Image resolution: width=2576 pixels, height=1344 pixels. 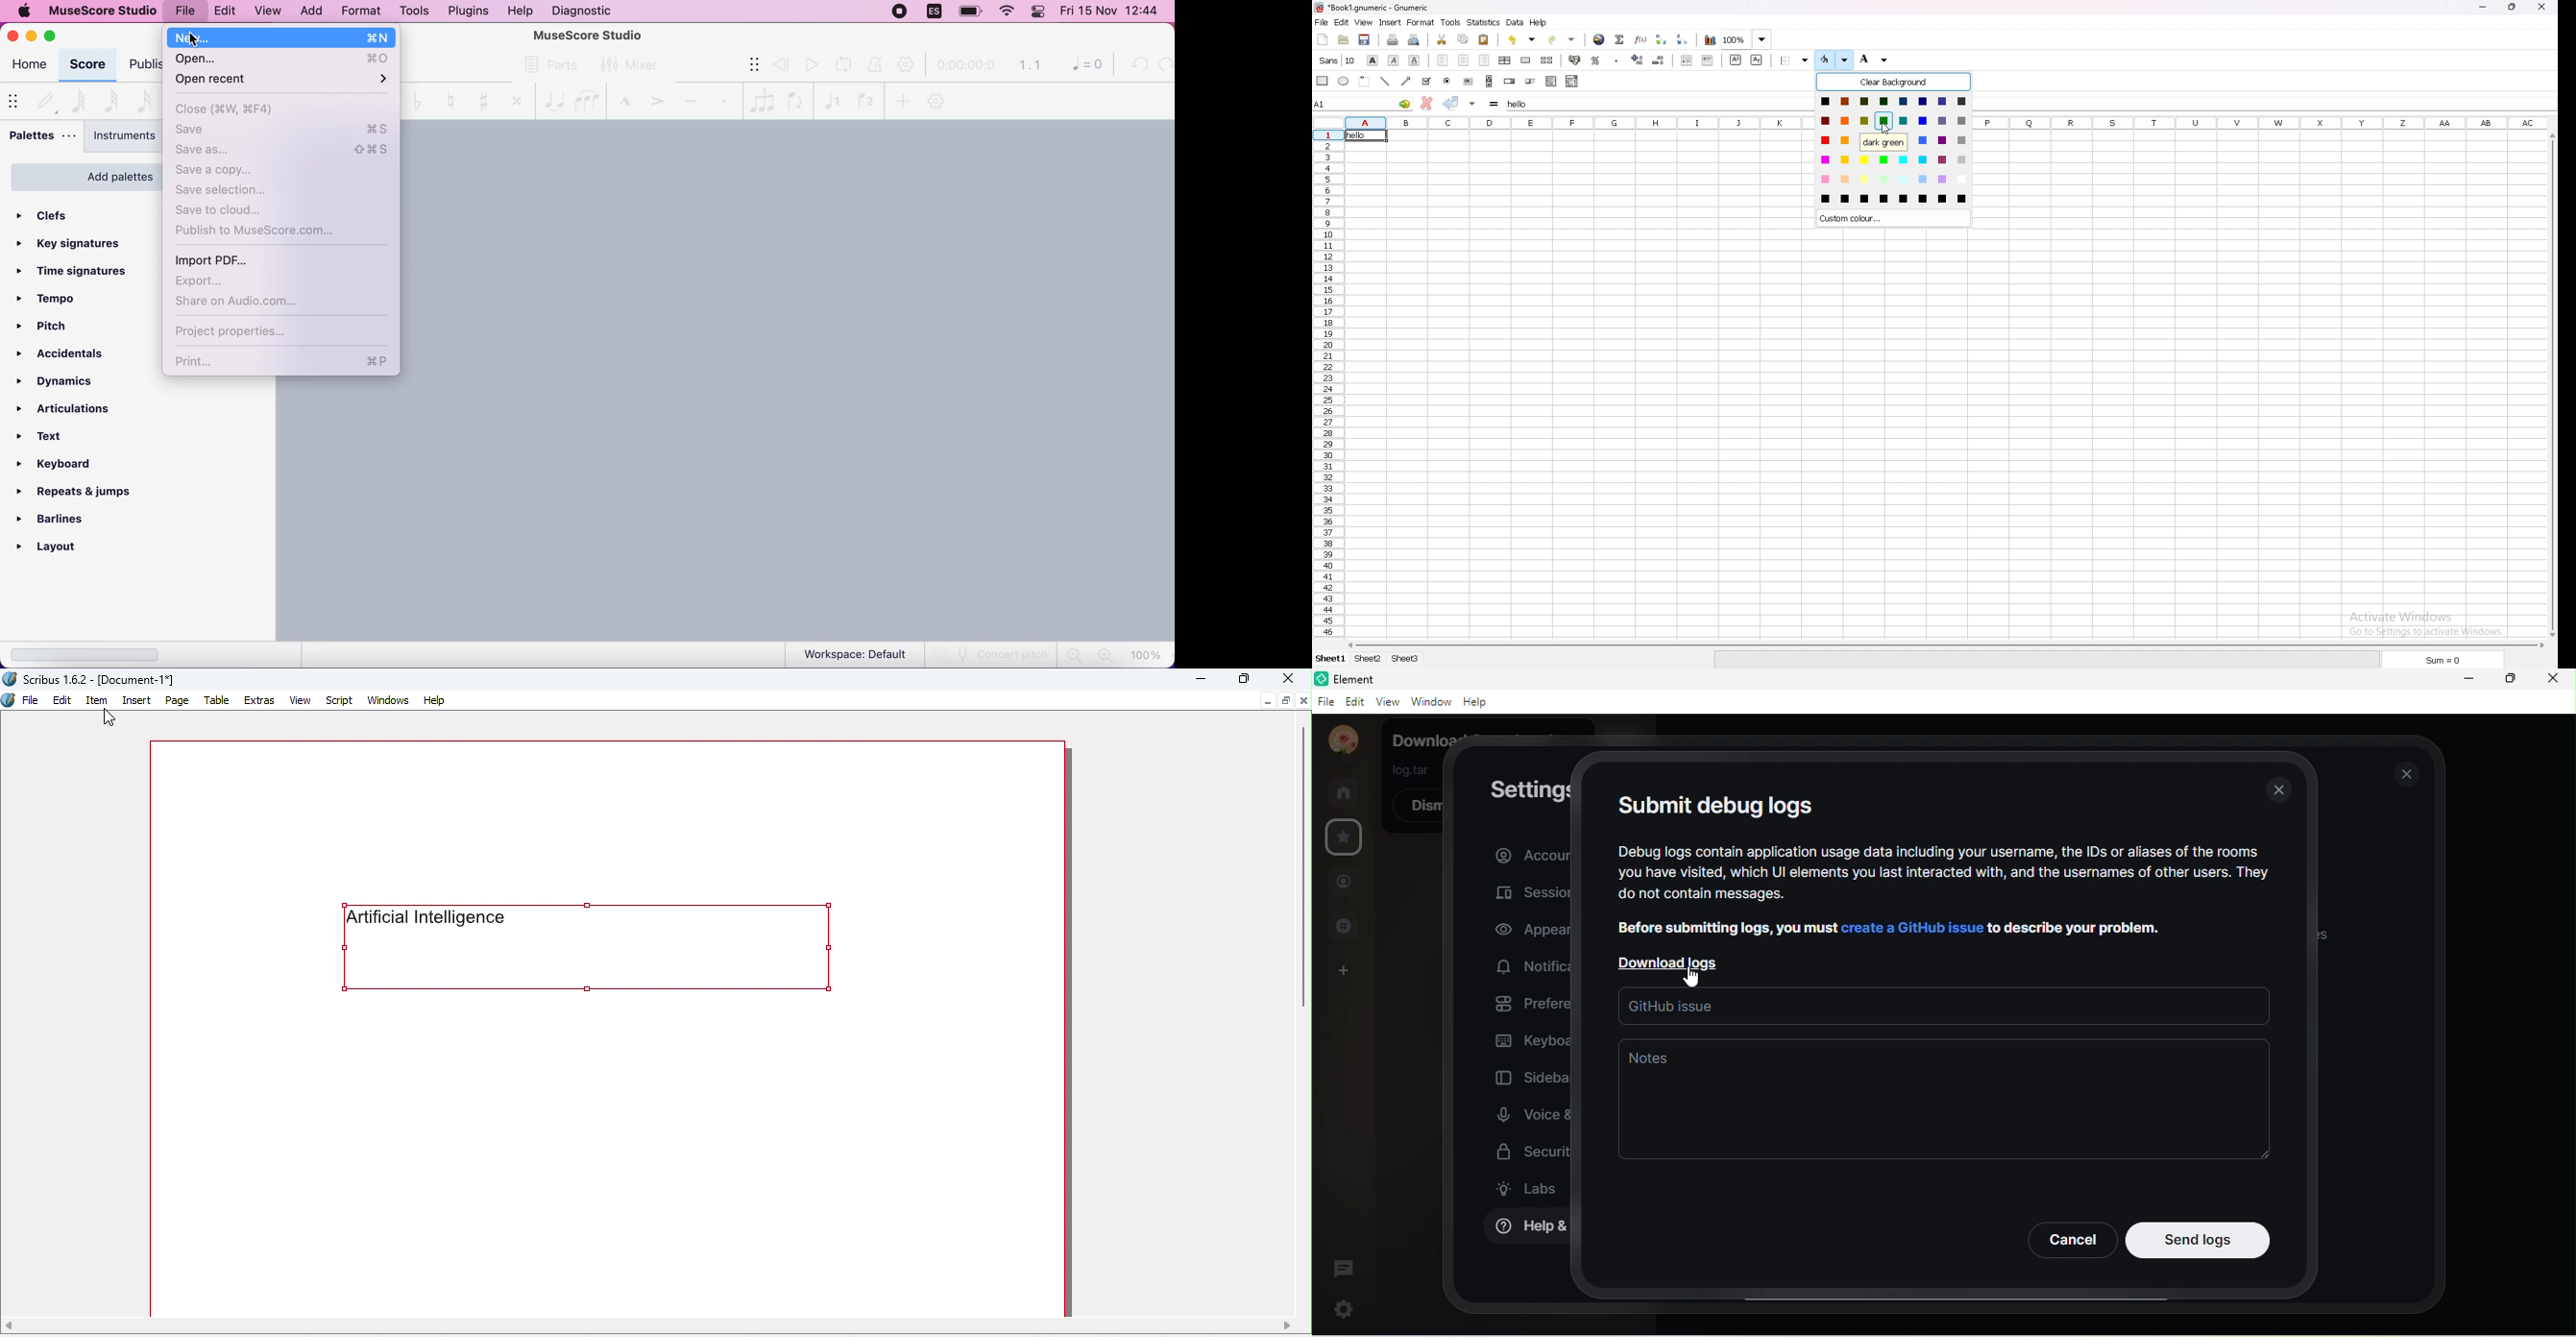 What do you see at coordinates (1428, 103) in the screenshot?
I see `cancel change` at bounding box center [1428, 103].